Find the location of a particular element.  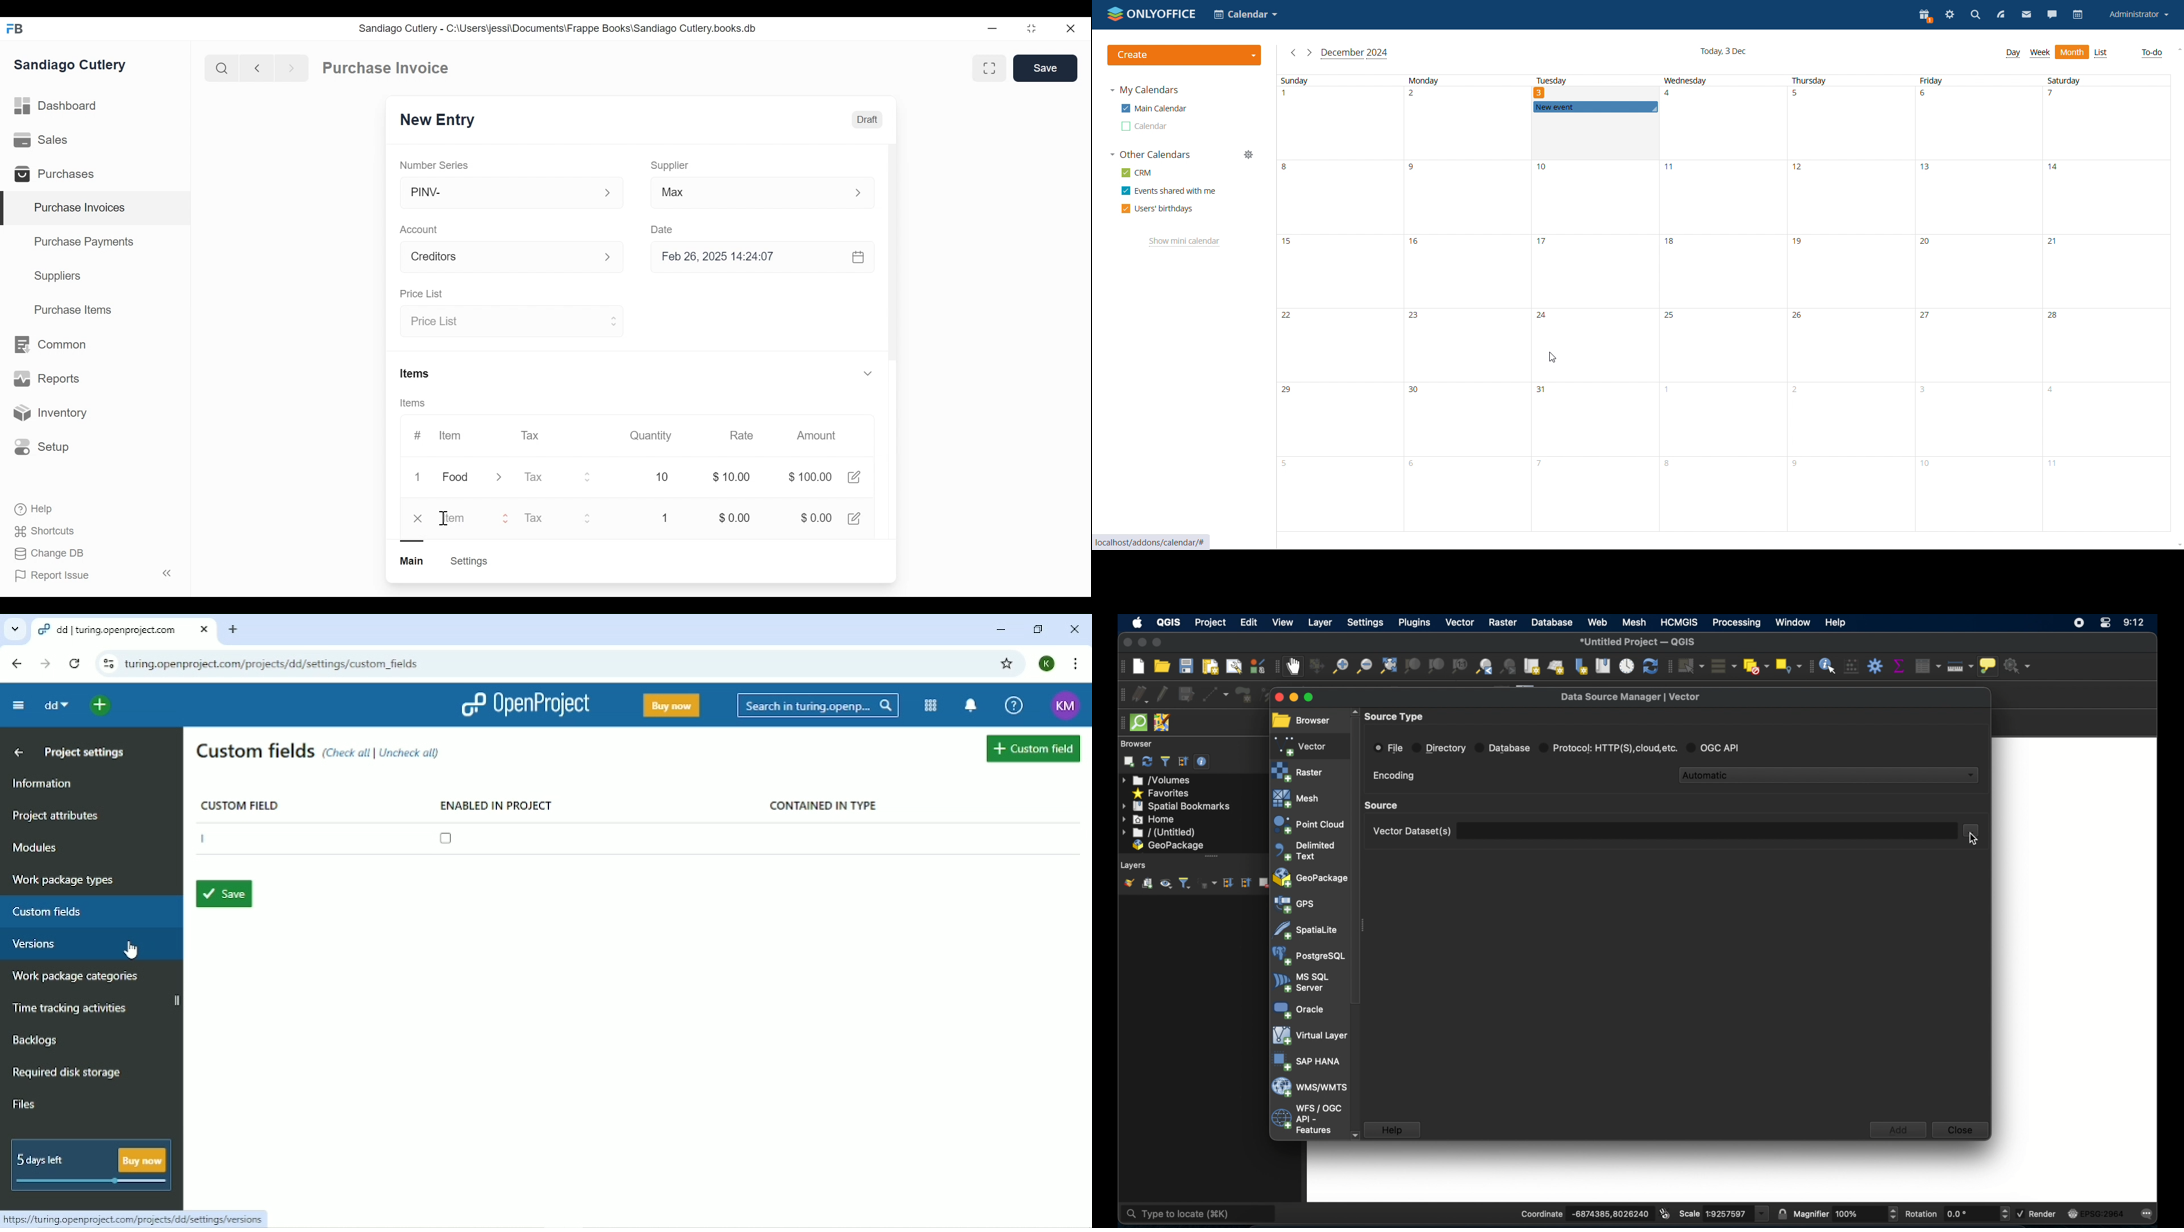

favorites is located at coordinates (1162, 793).